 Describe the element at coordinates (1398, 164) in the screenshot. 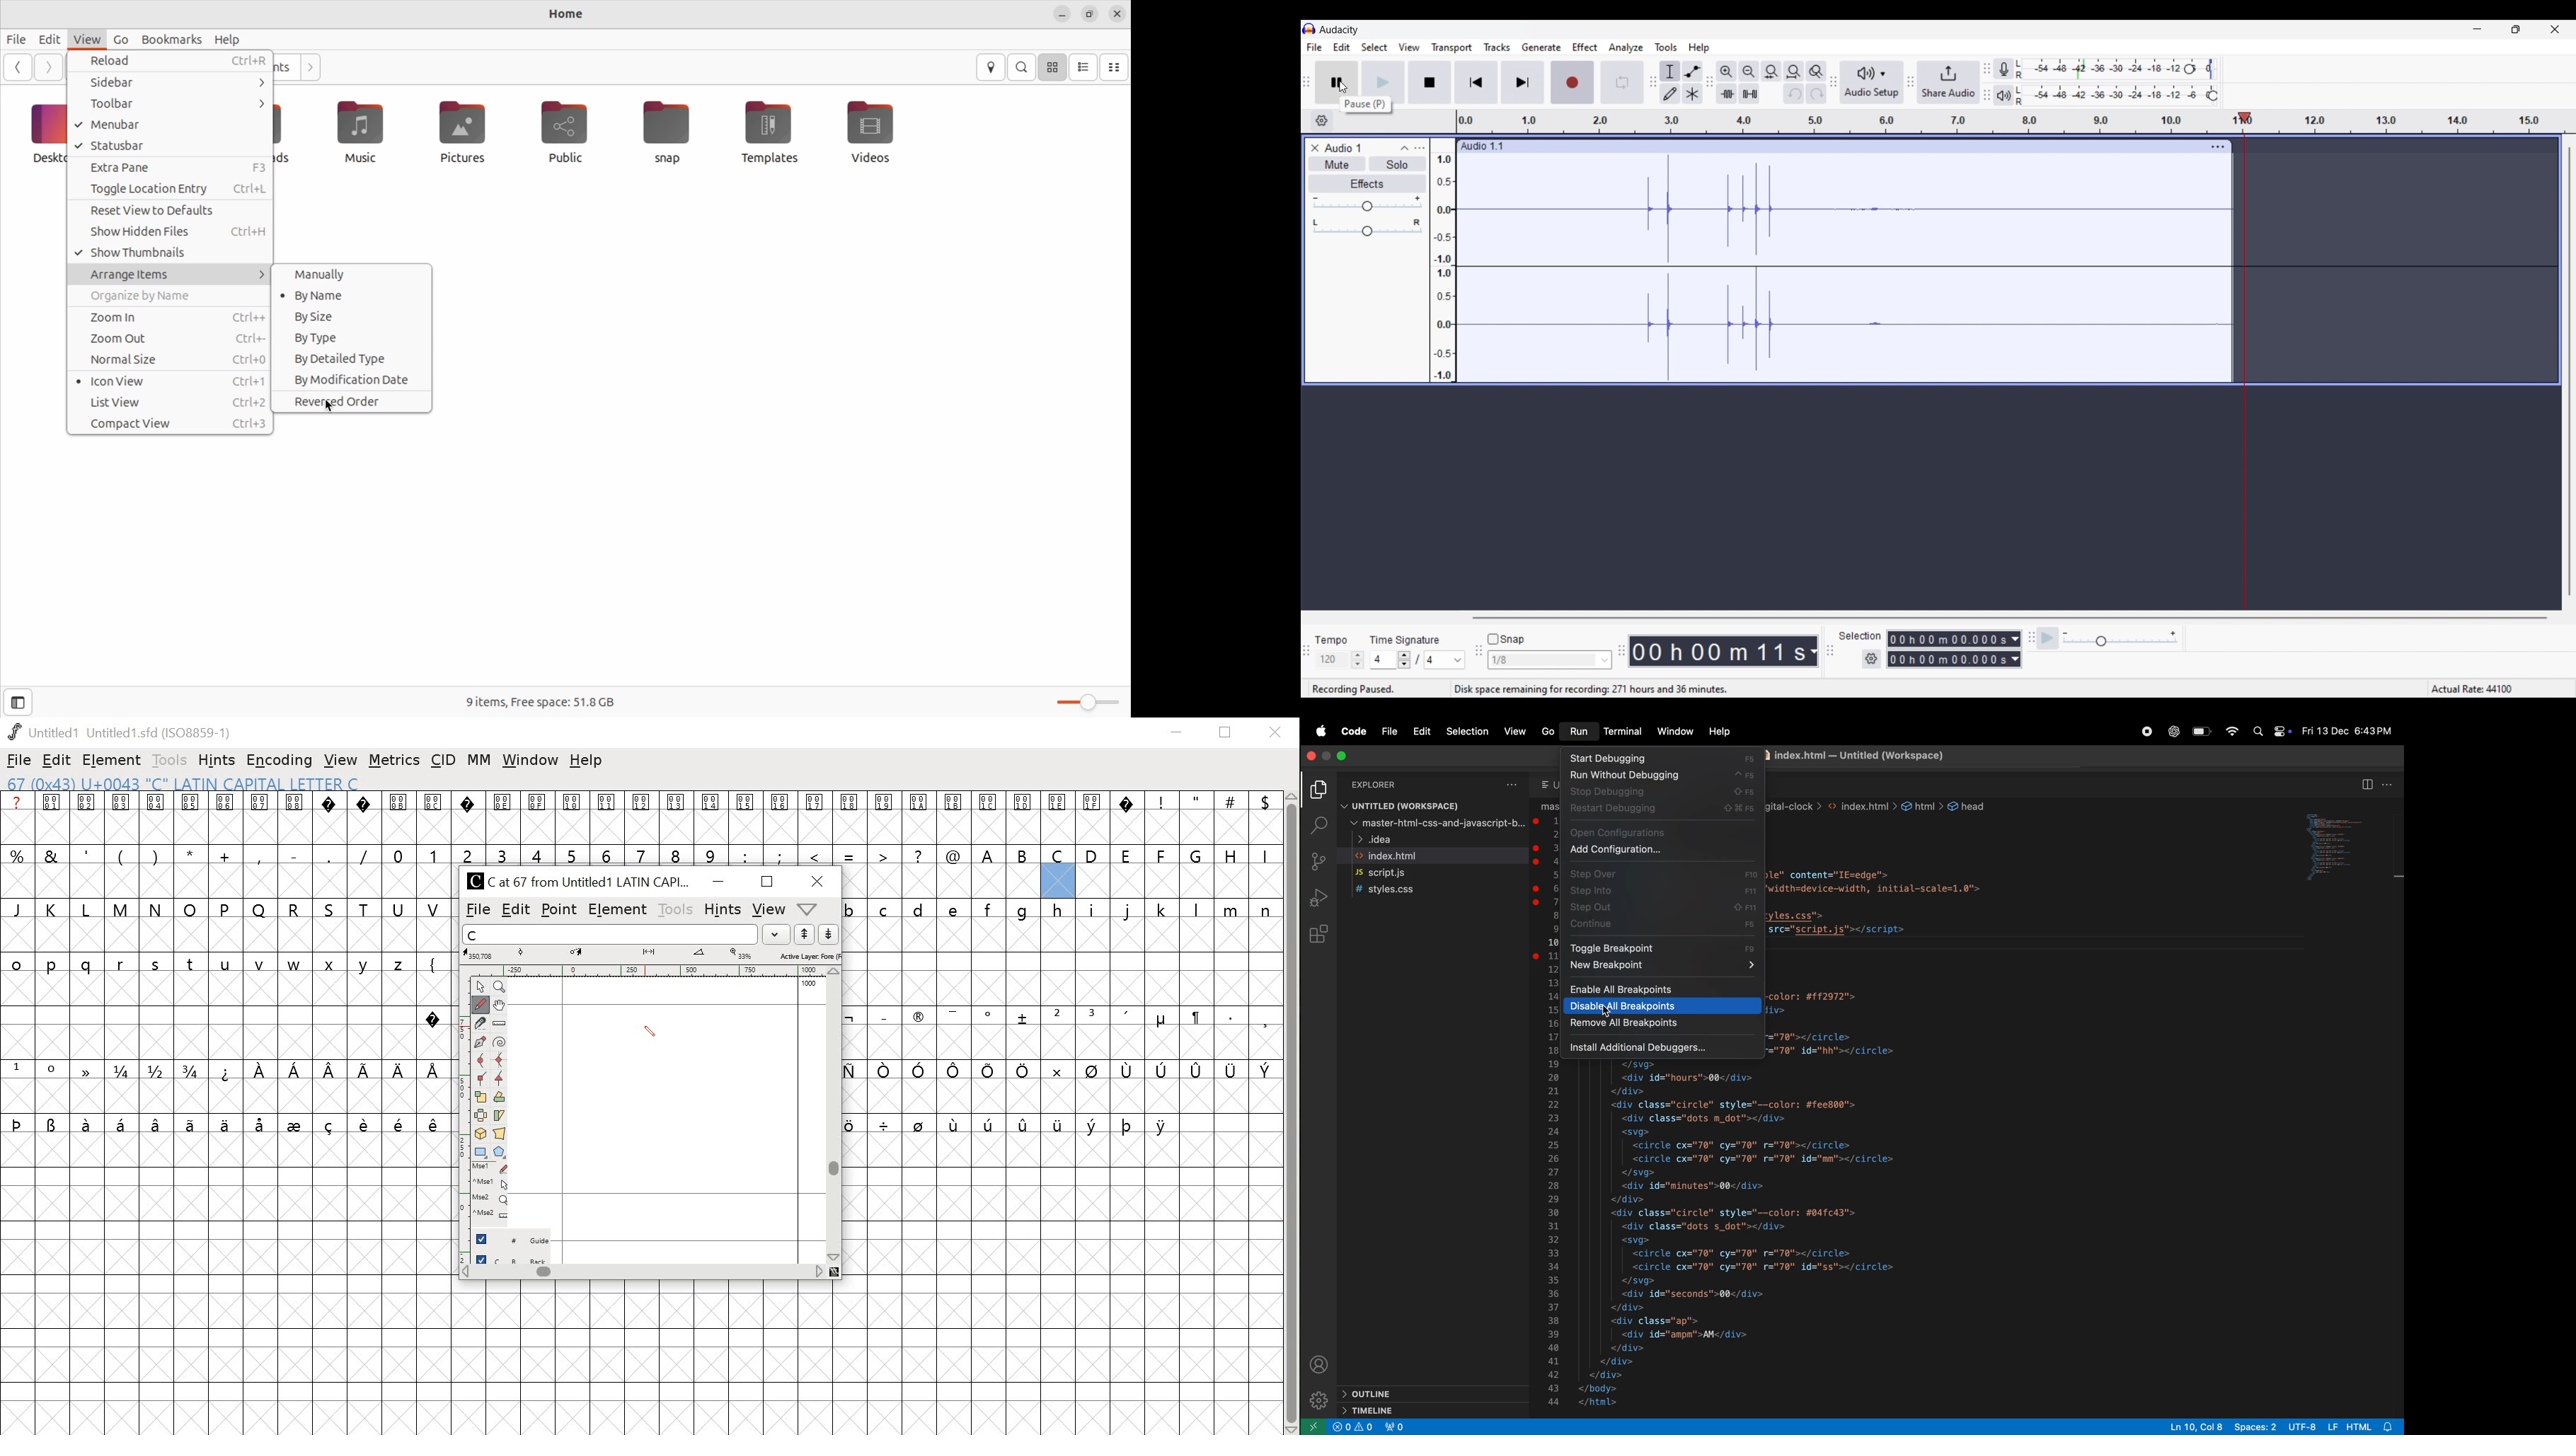

I see `Solo` at that location.